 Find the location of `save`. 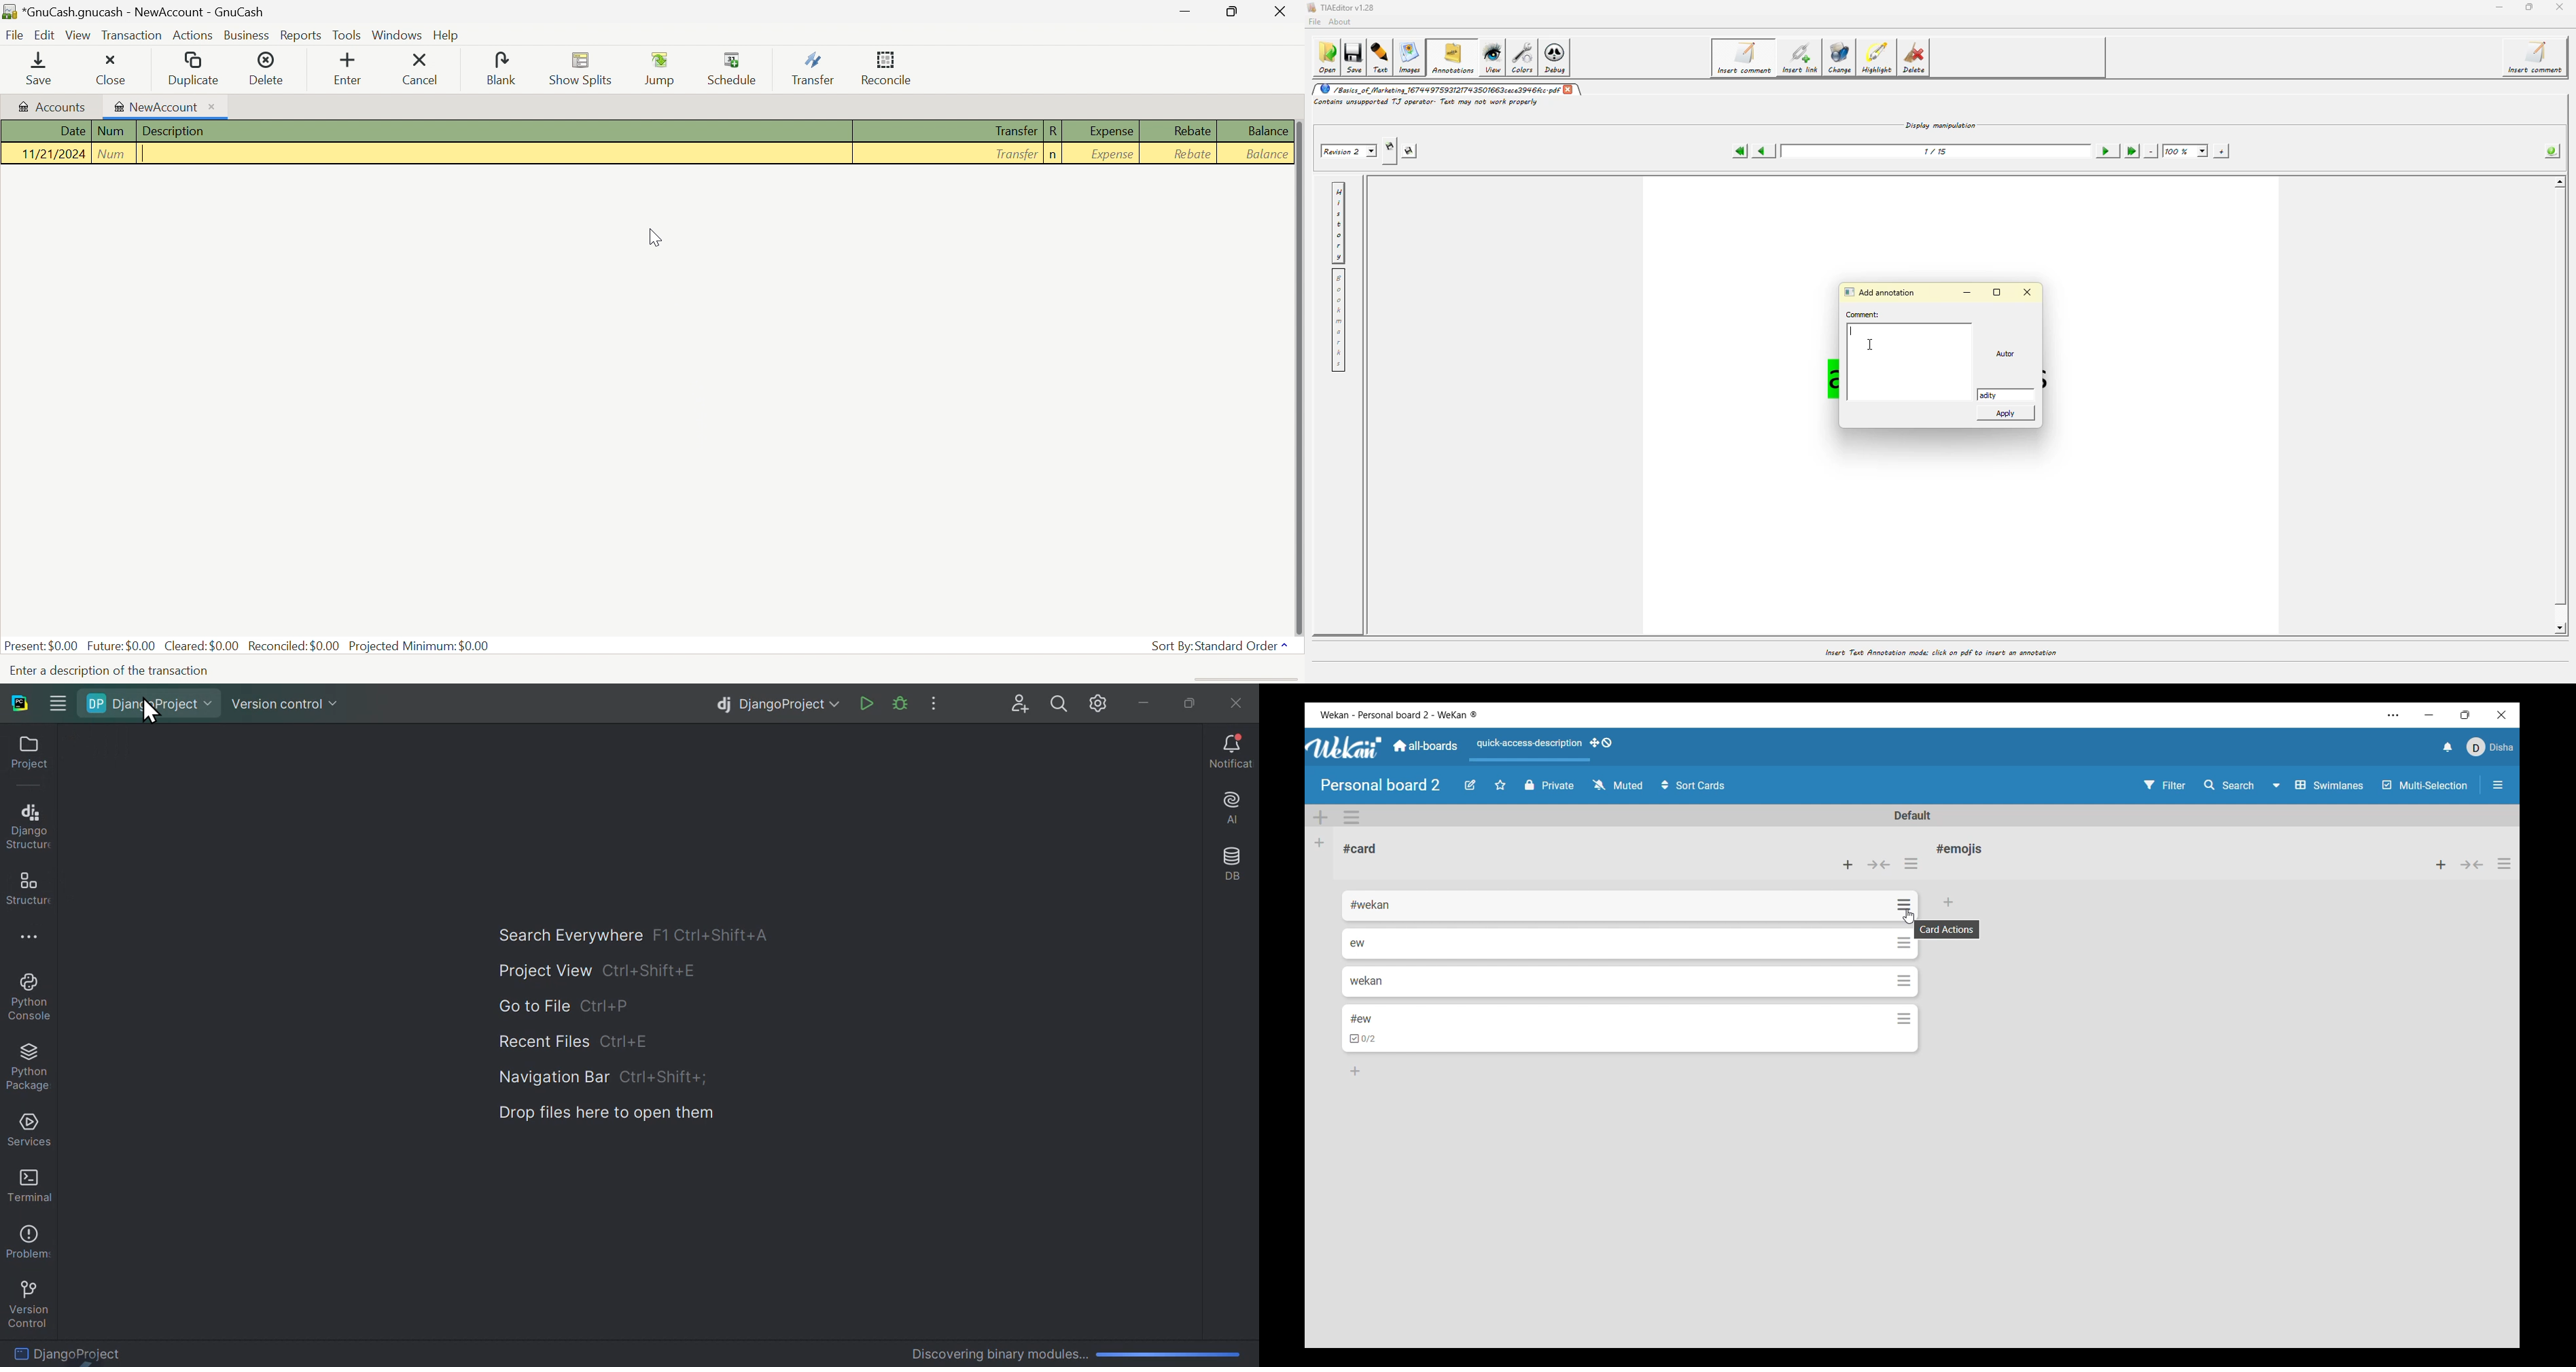

save is located at coordinates (43, 69).